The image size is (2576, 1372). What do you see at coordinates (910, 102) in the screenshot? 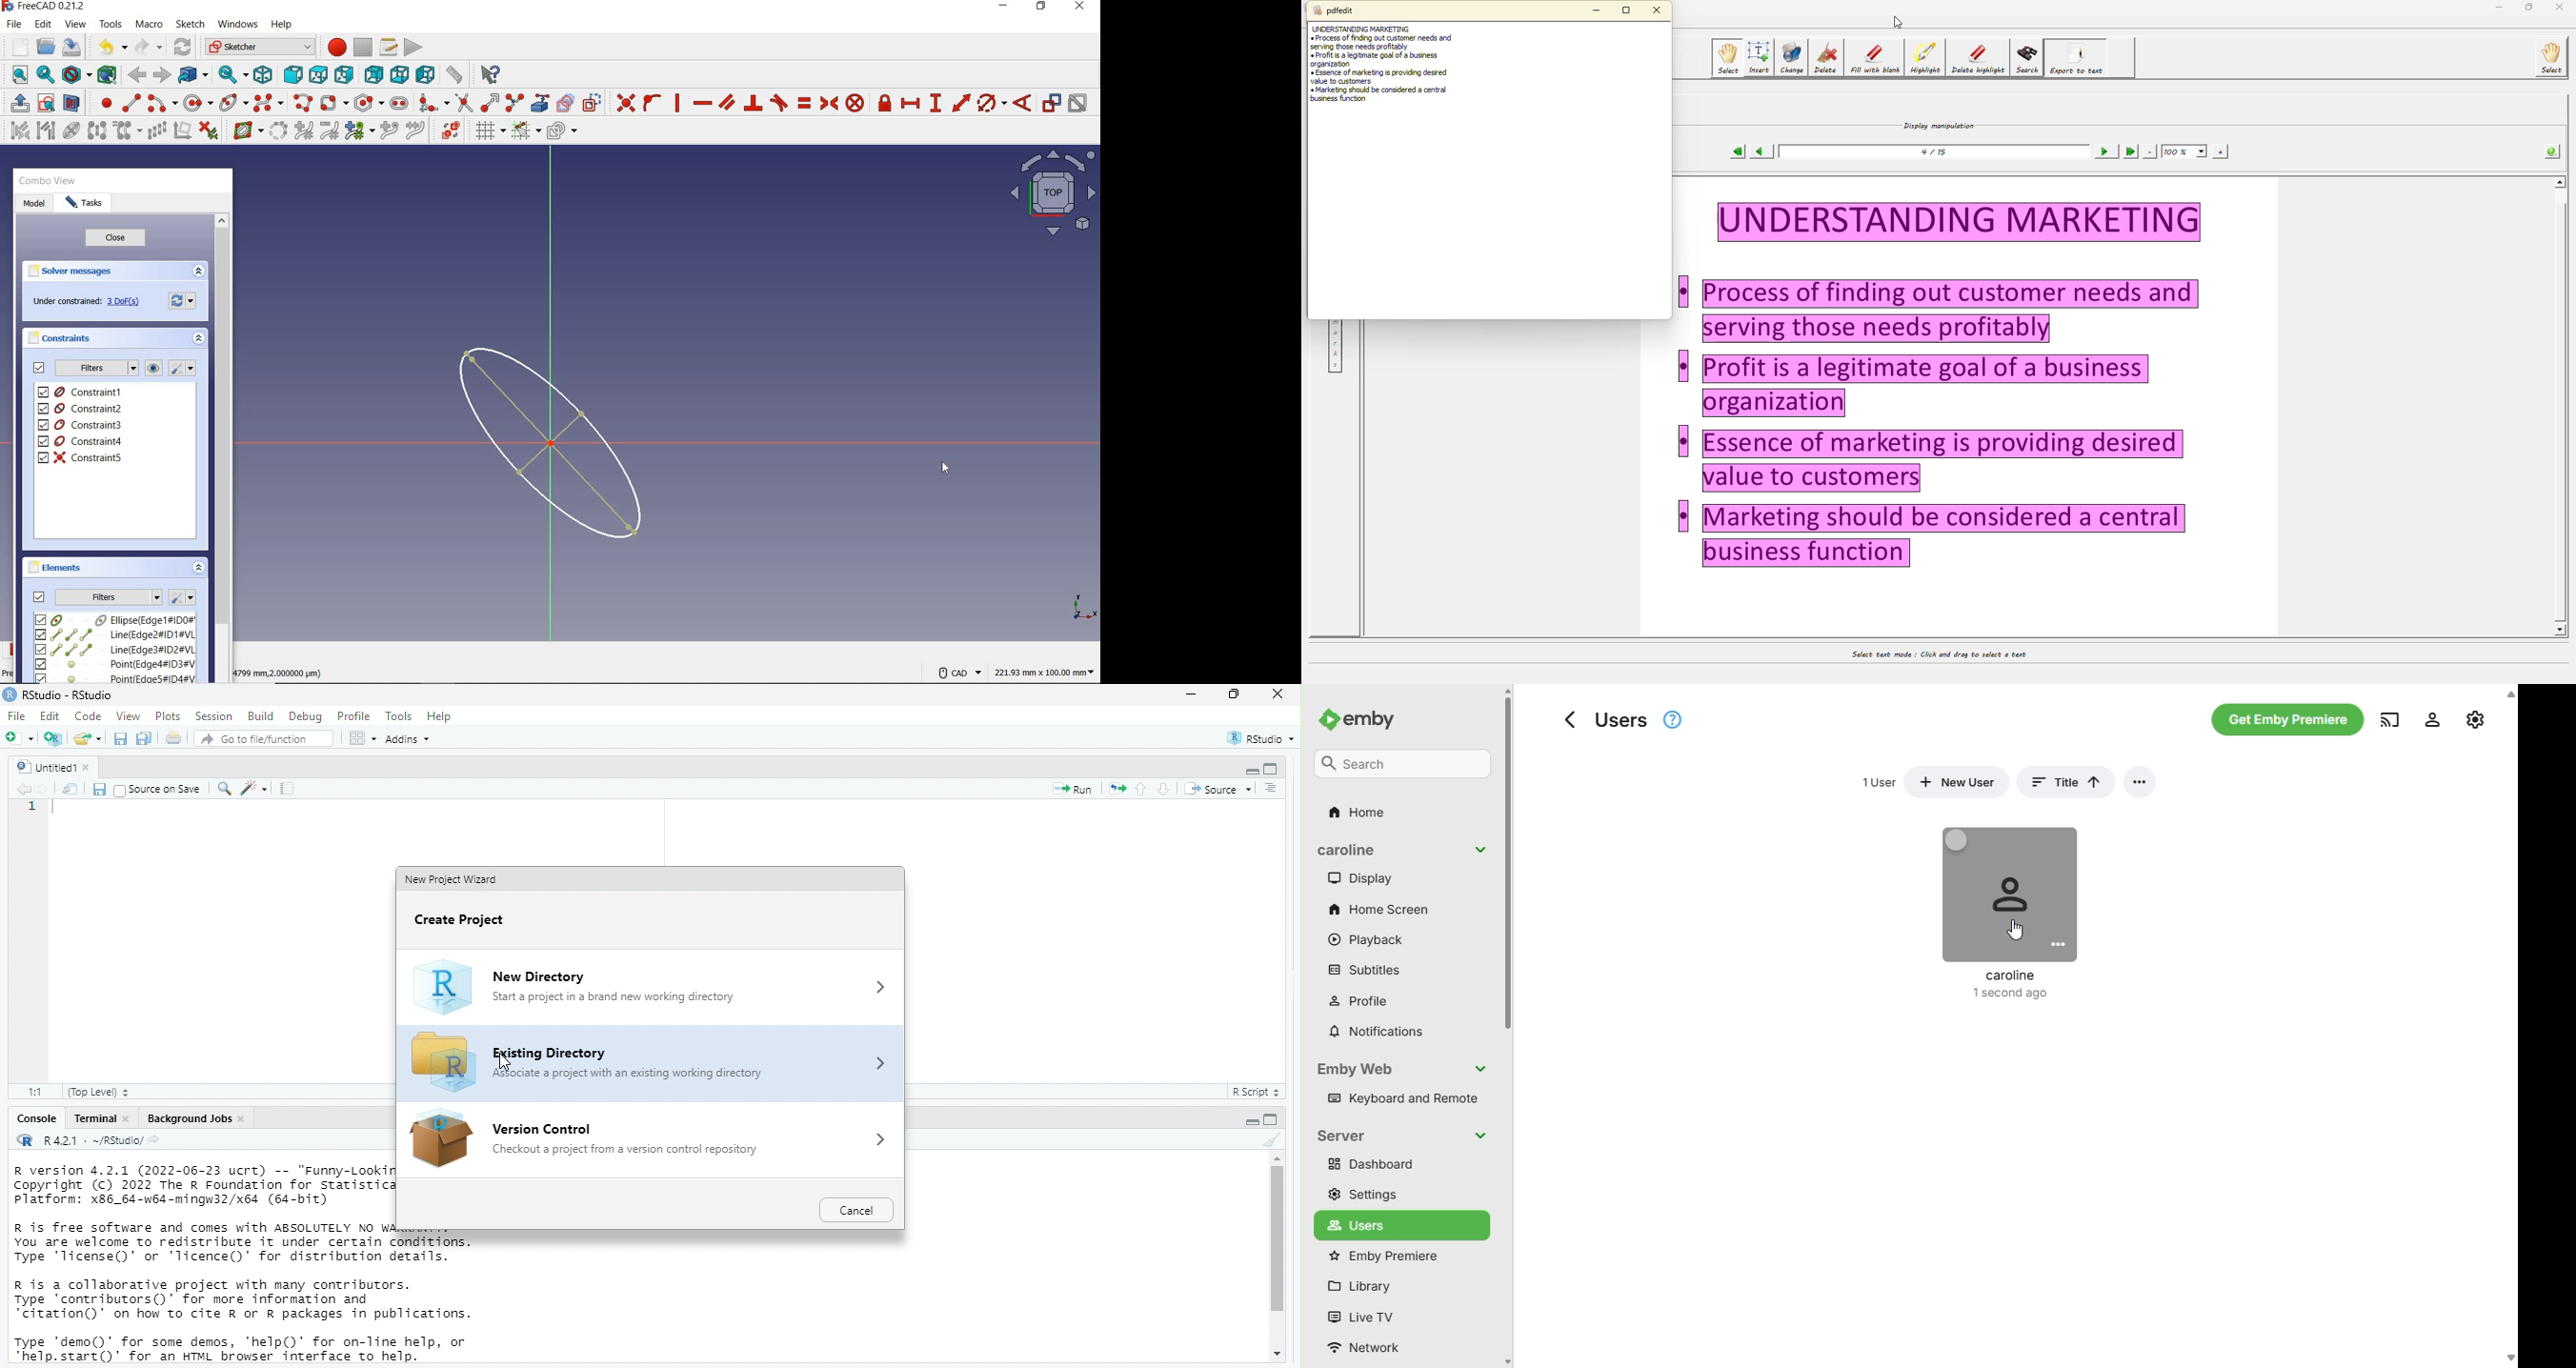
I see `constrain horizontal distance` at bounding box center [910, 102].